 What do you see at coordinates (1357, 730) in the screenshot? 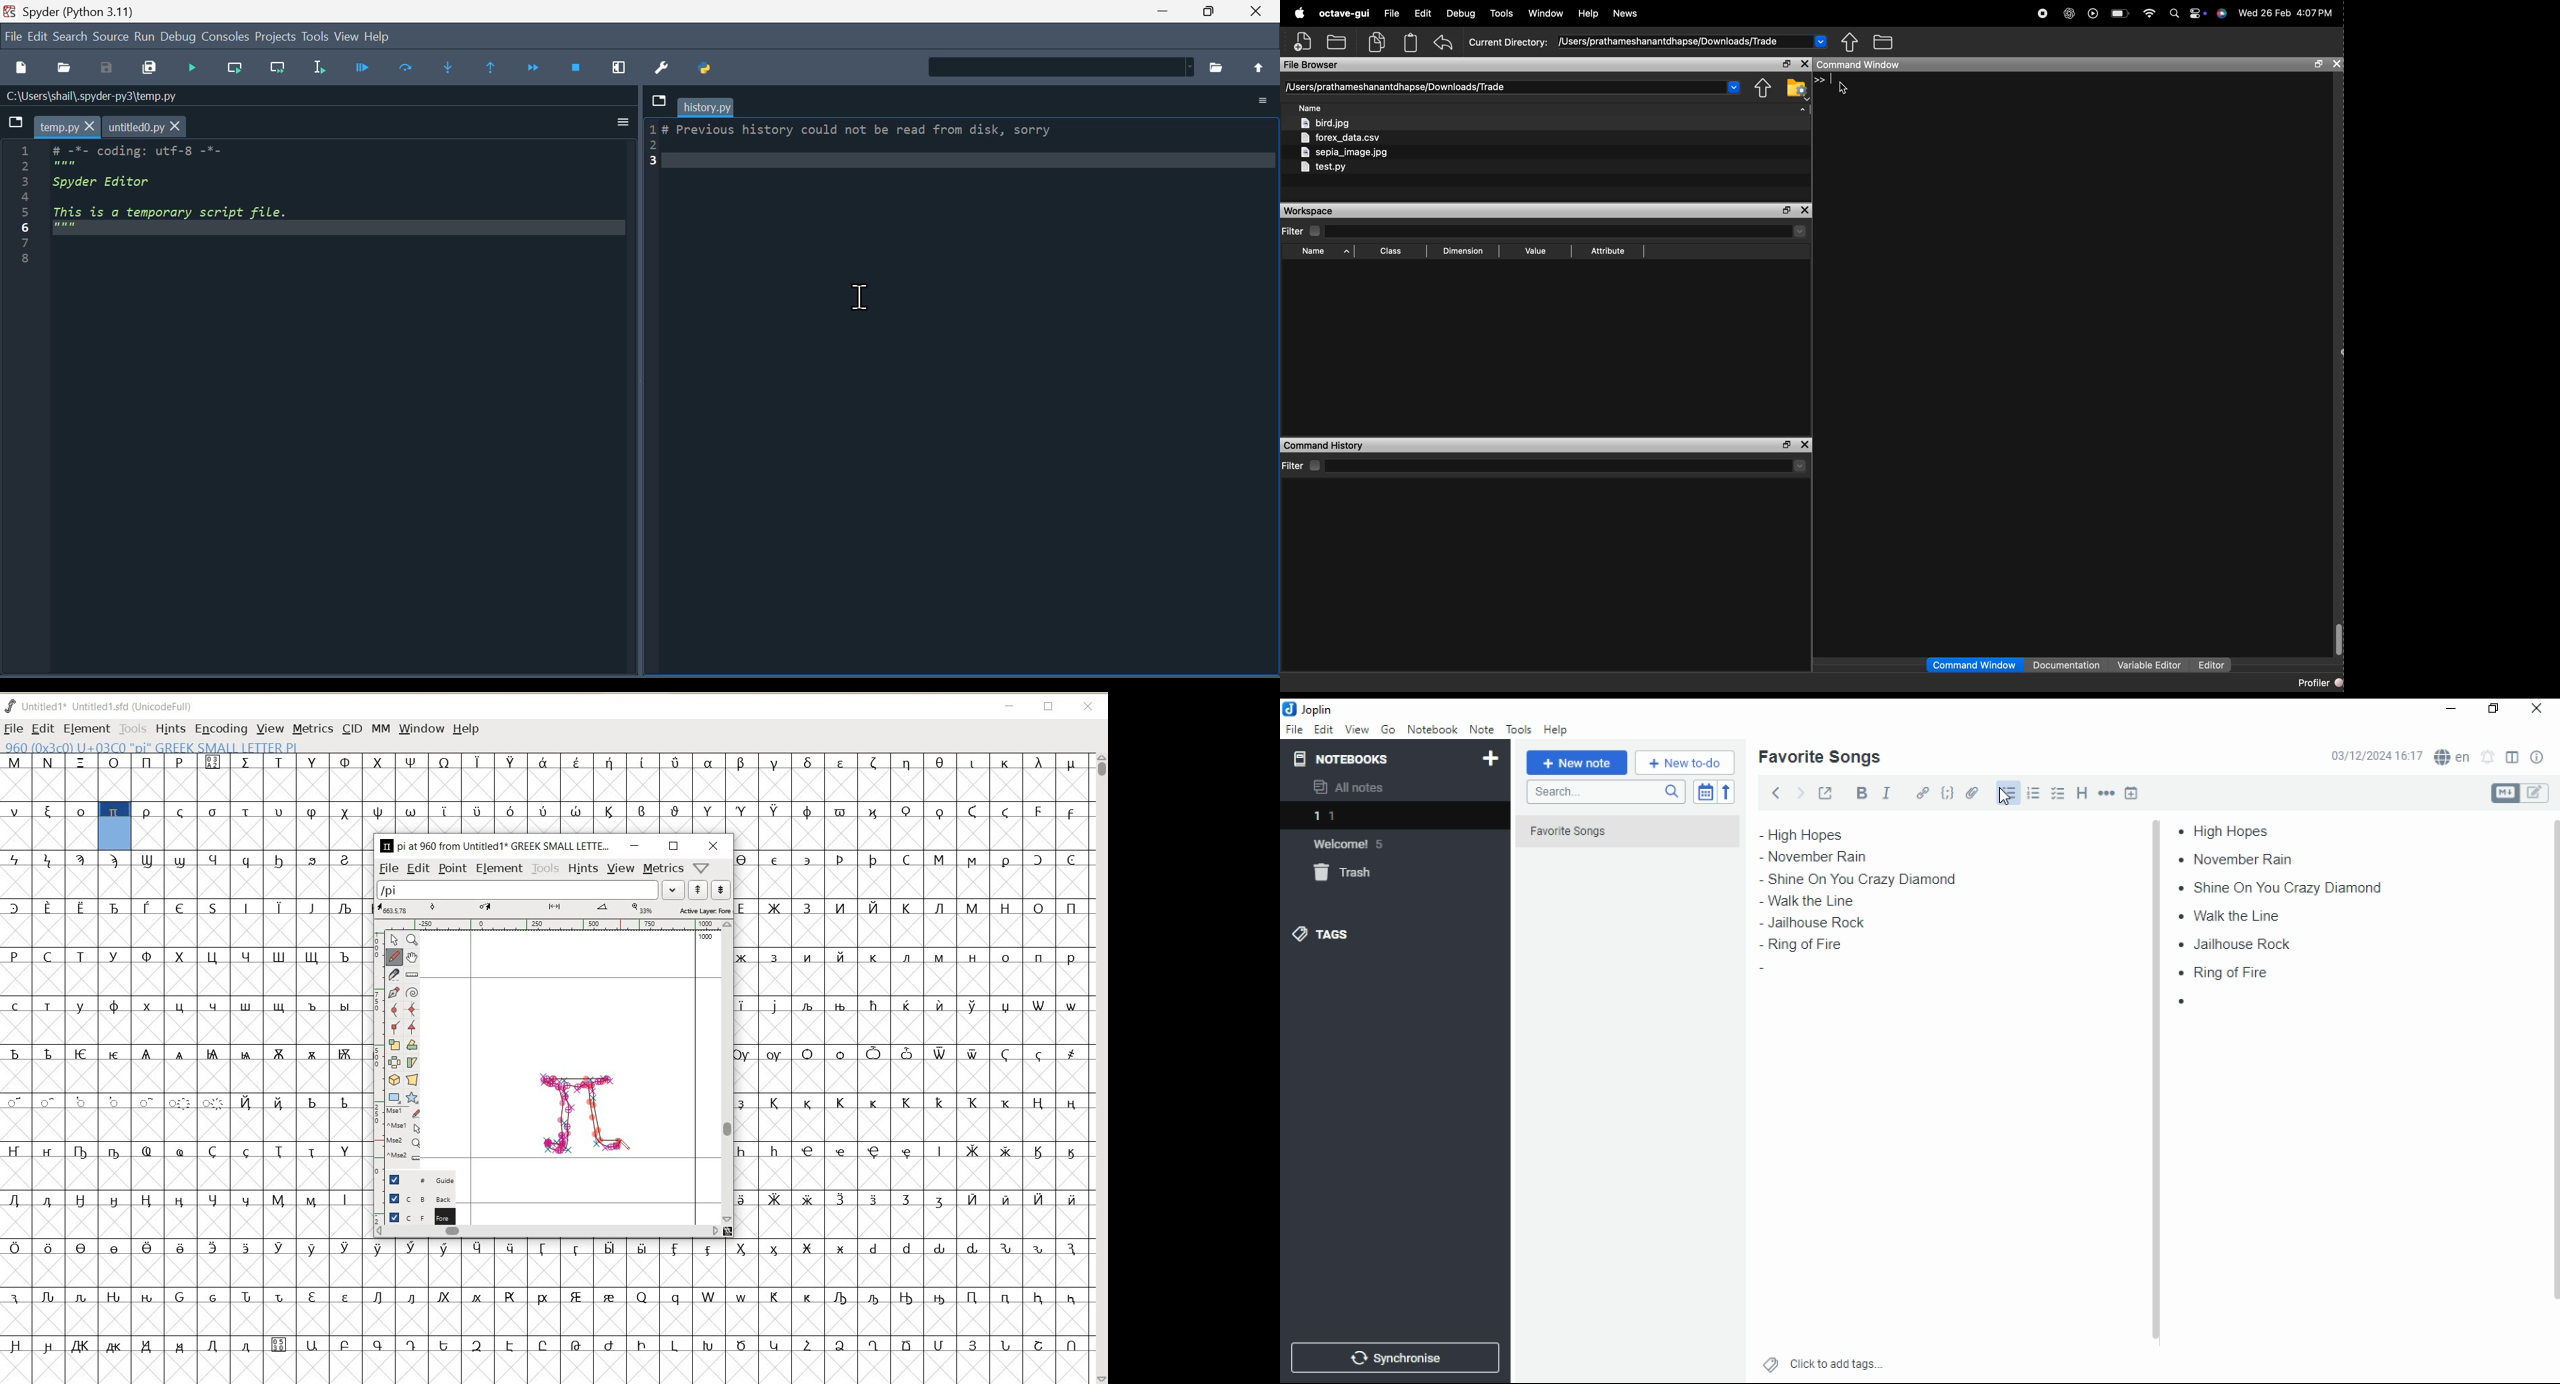
I see `view` at bounding box center [1357, 730].